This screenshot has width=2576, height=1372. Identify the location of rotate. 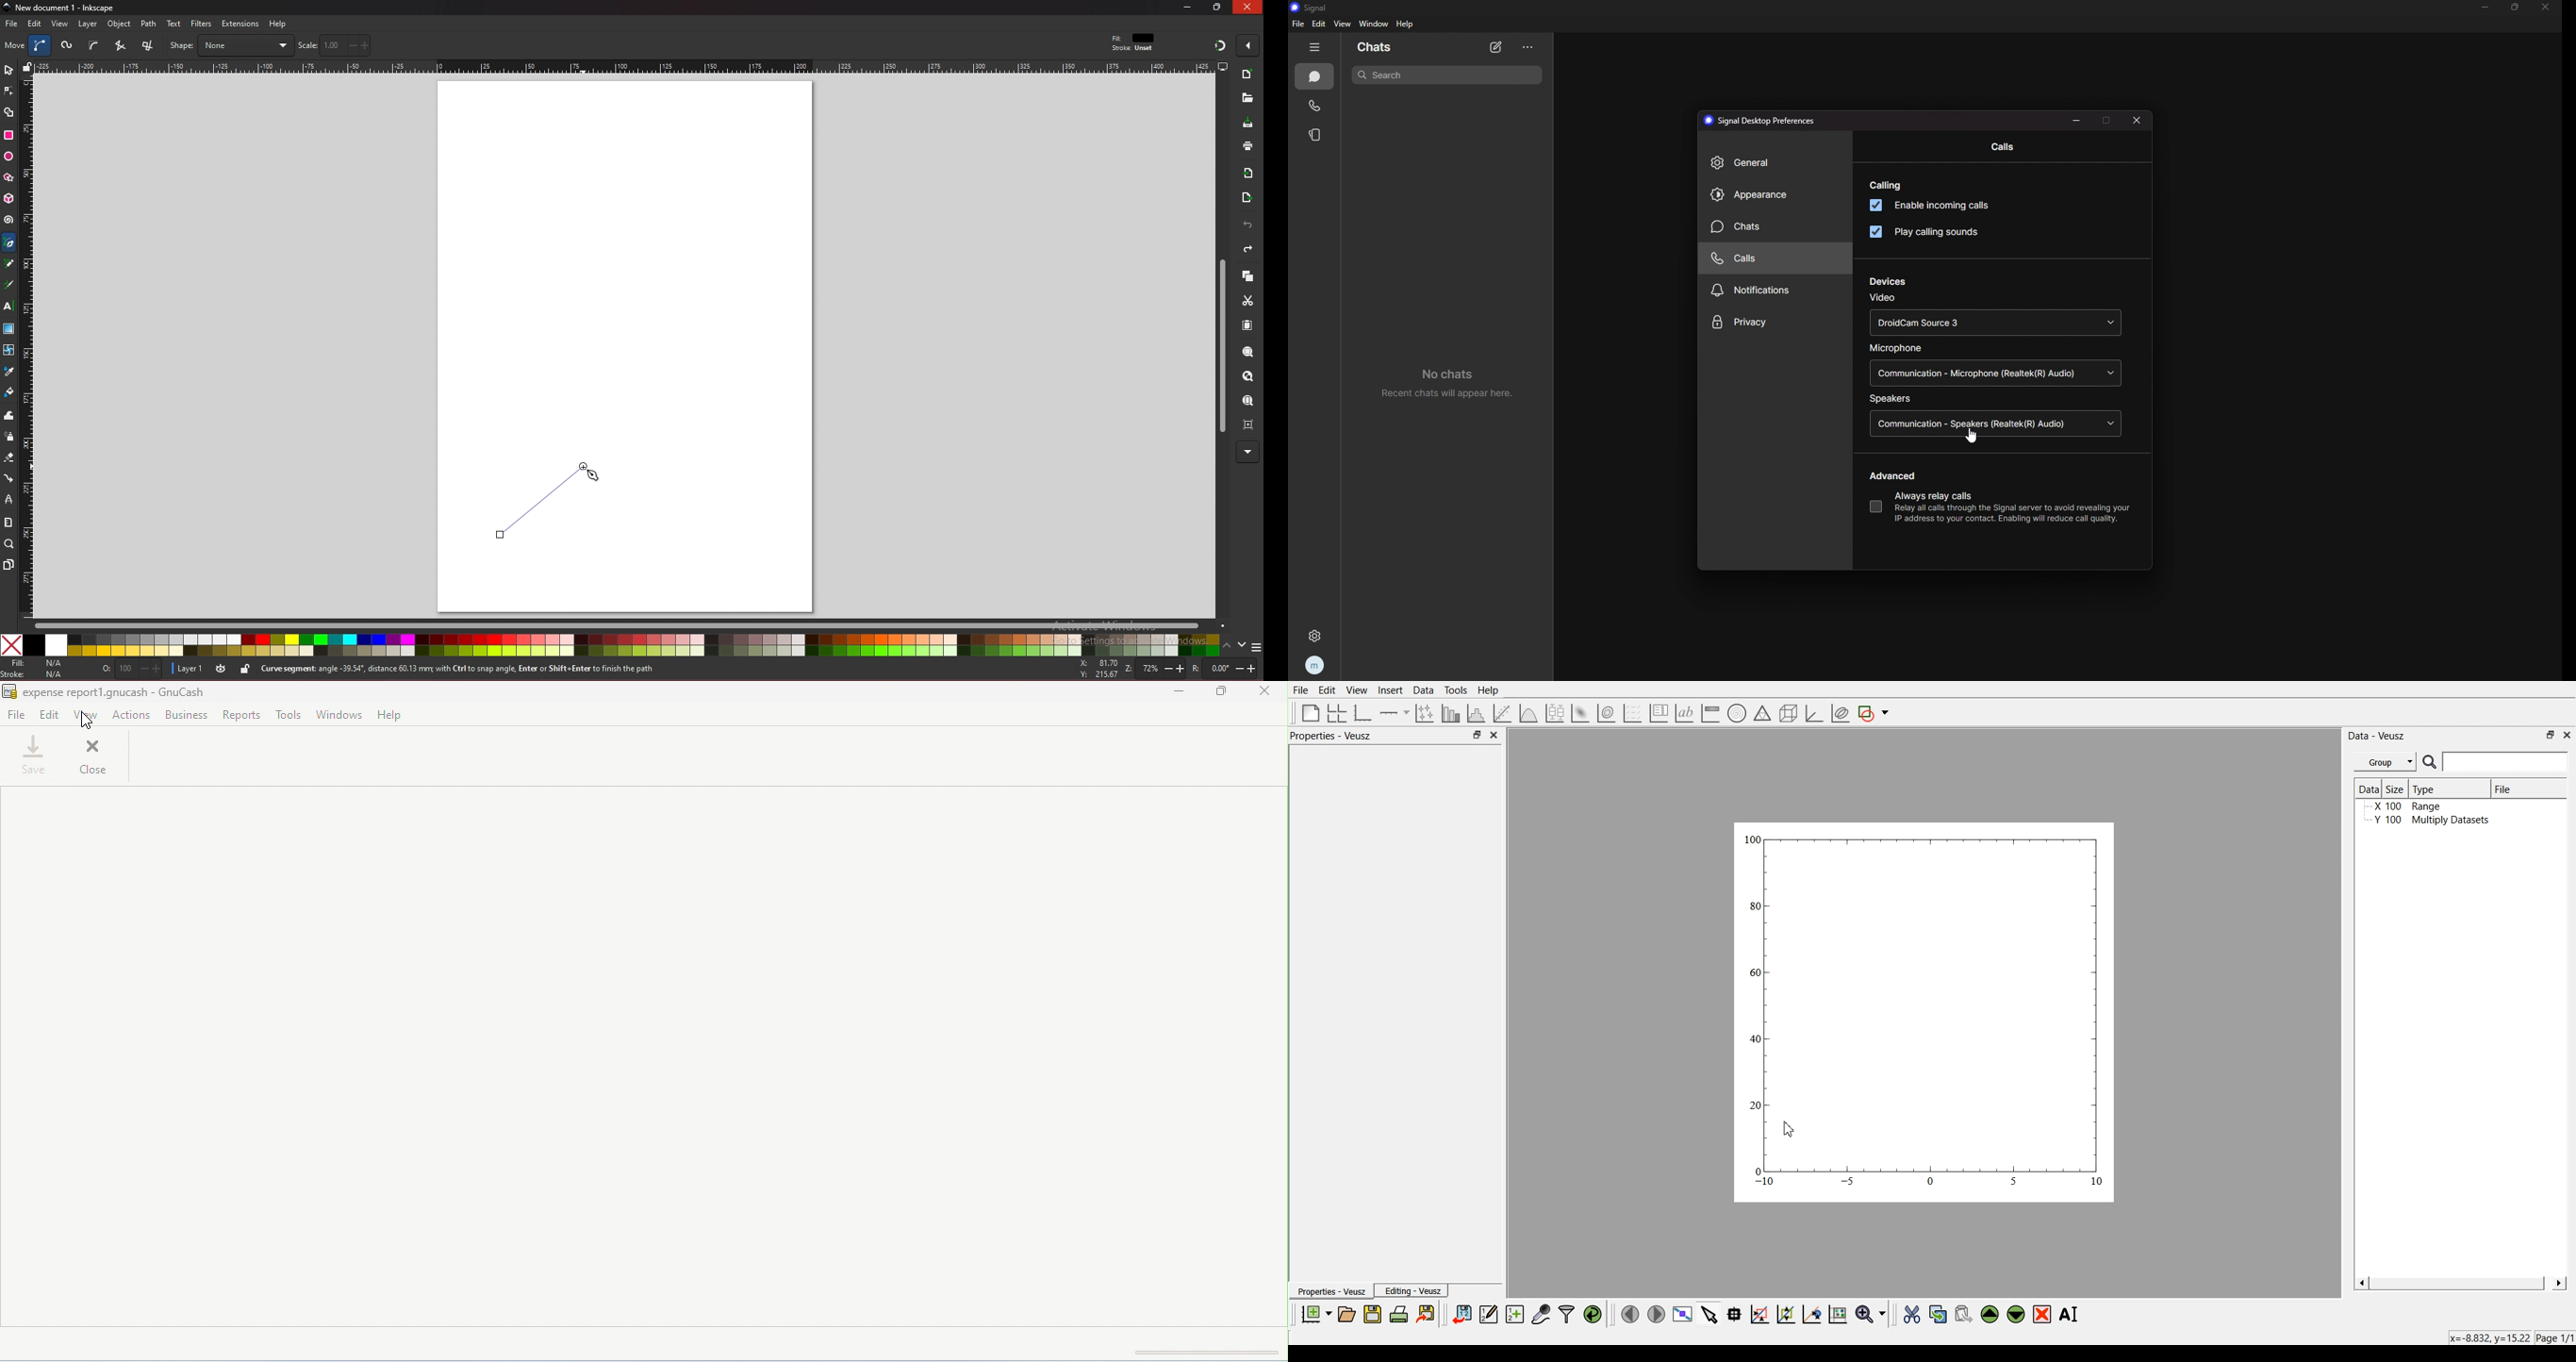
(1223, 668).